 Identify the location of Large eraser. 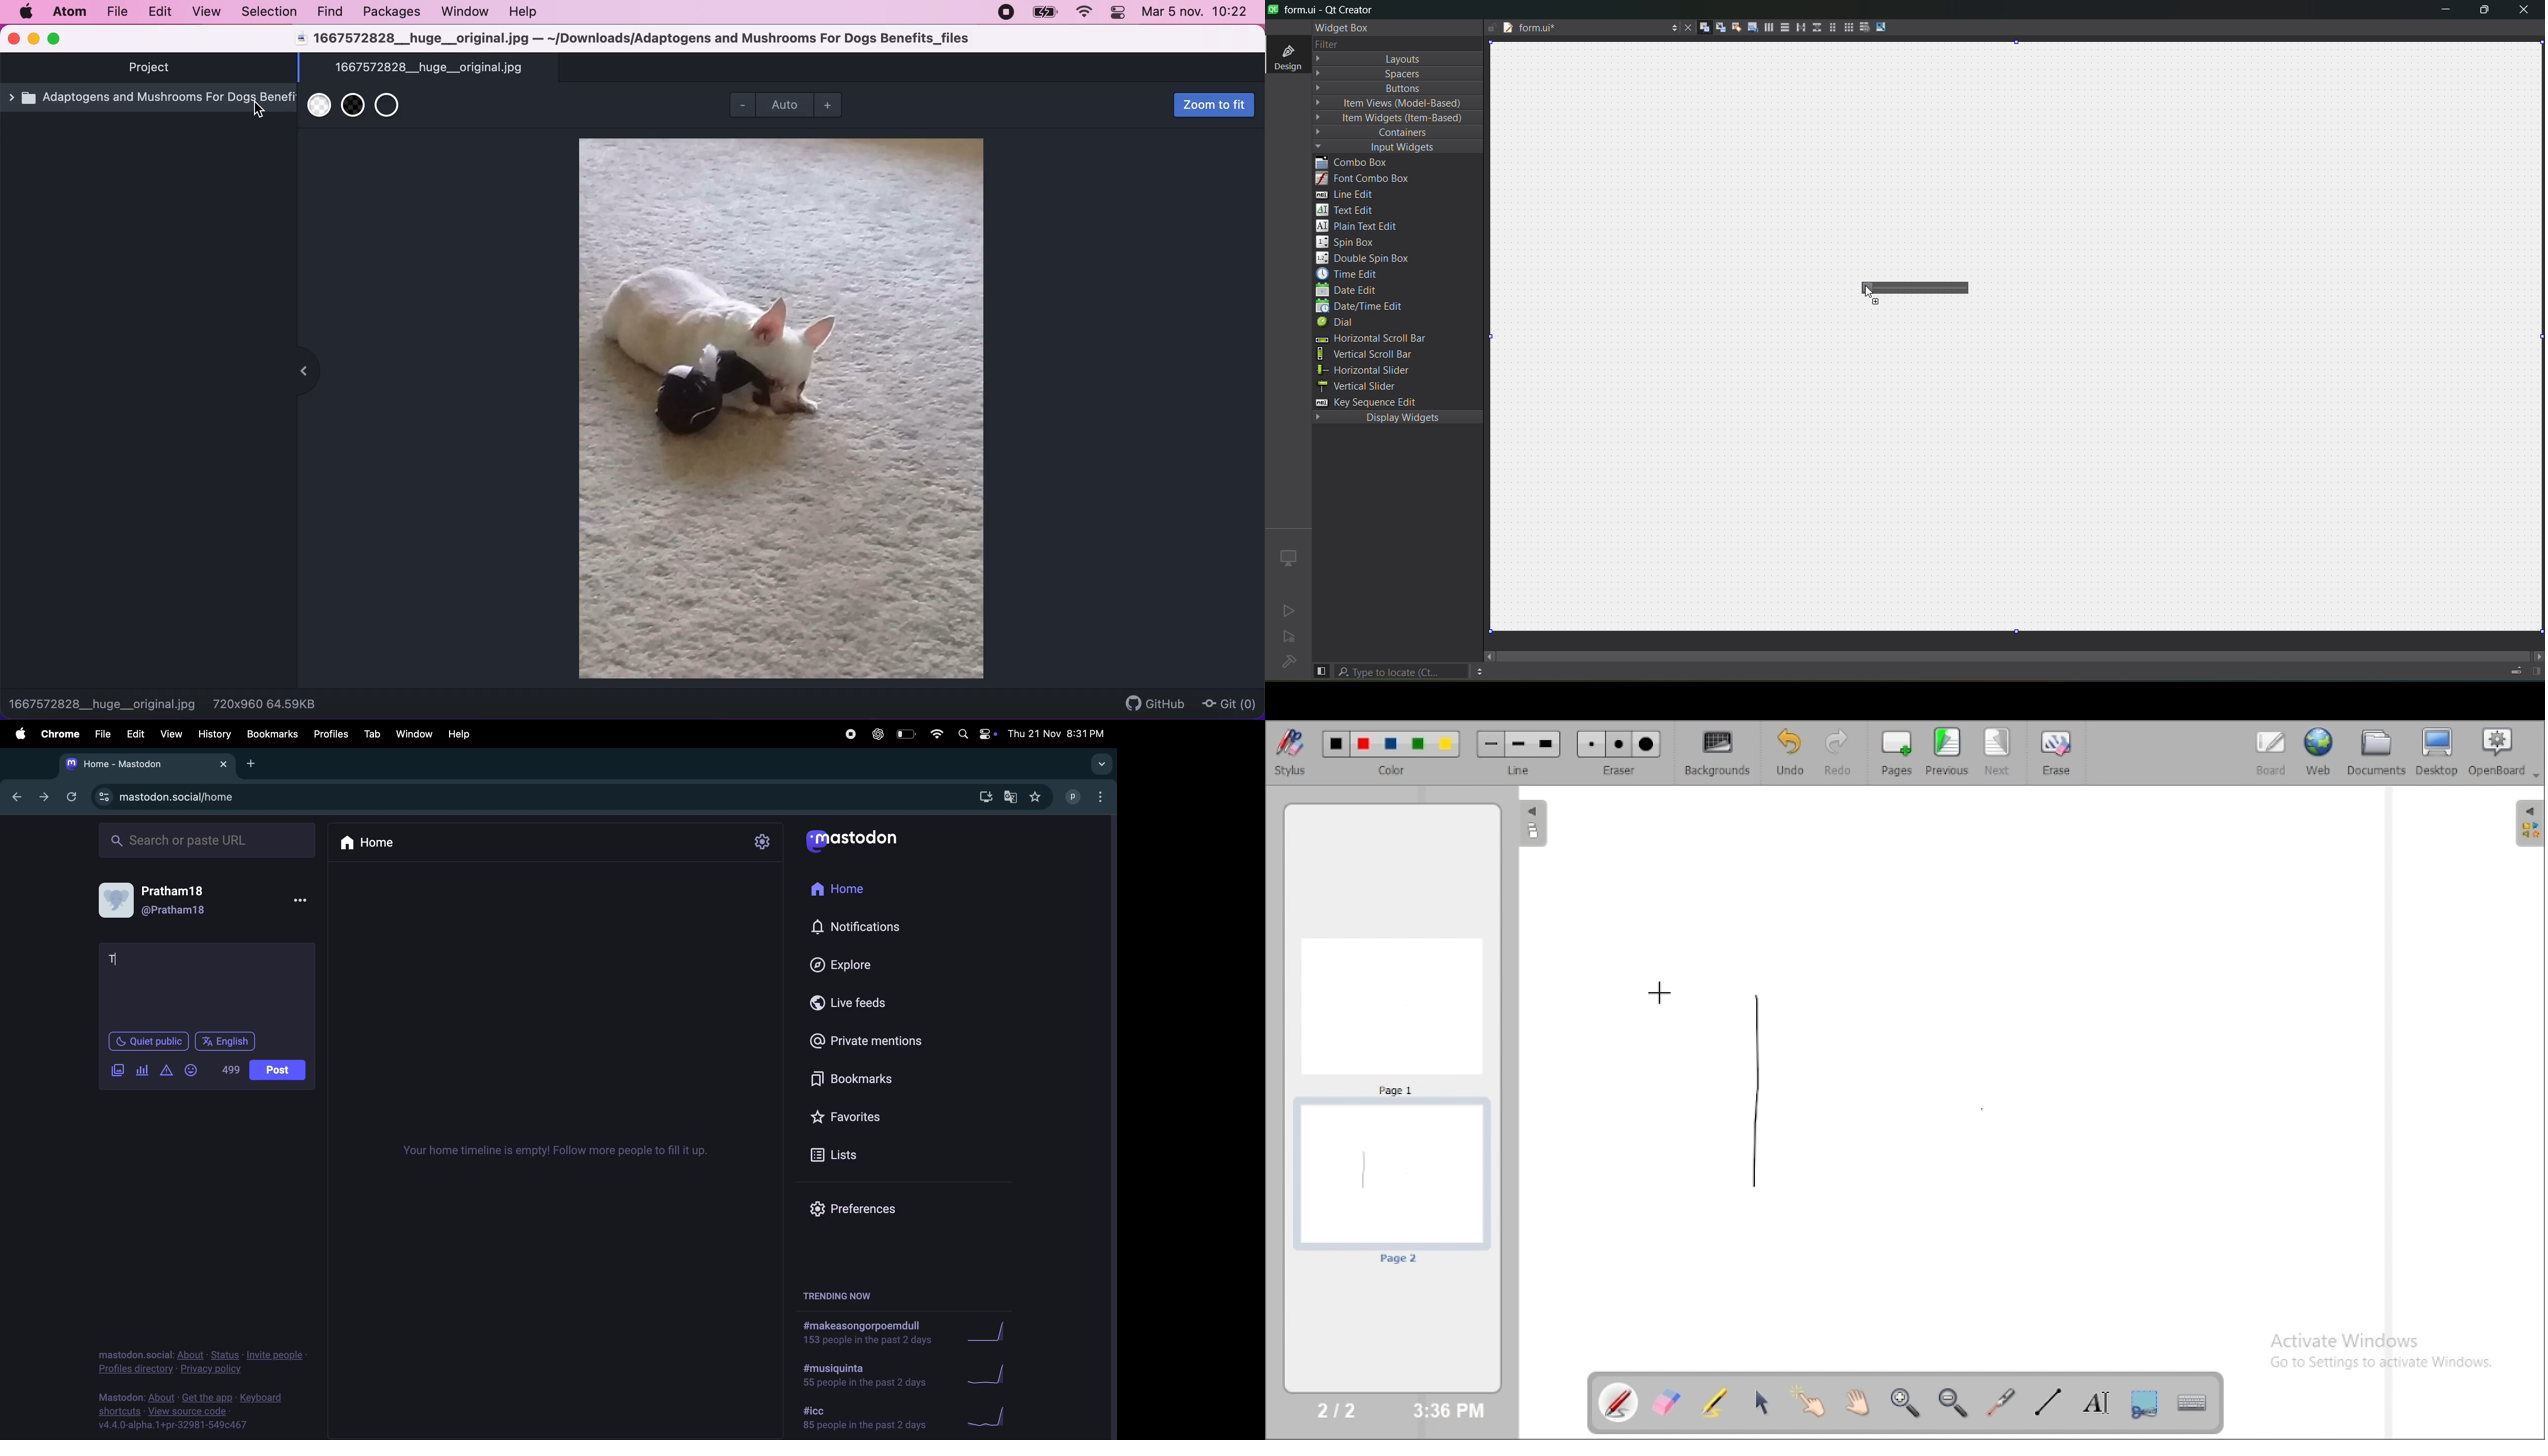
(1647, 745).